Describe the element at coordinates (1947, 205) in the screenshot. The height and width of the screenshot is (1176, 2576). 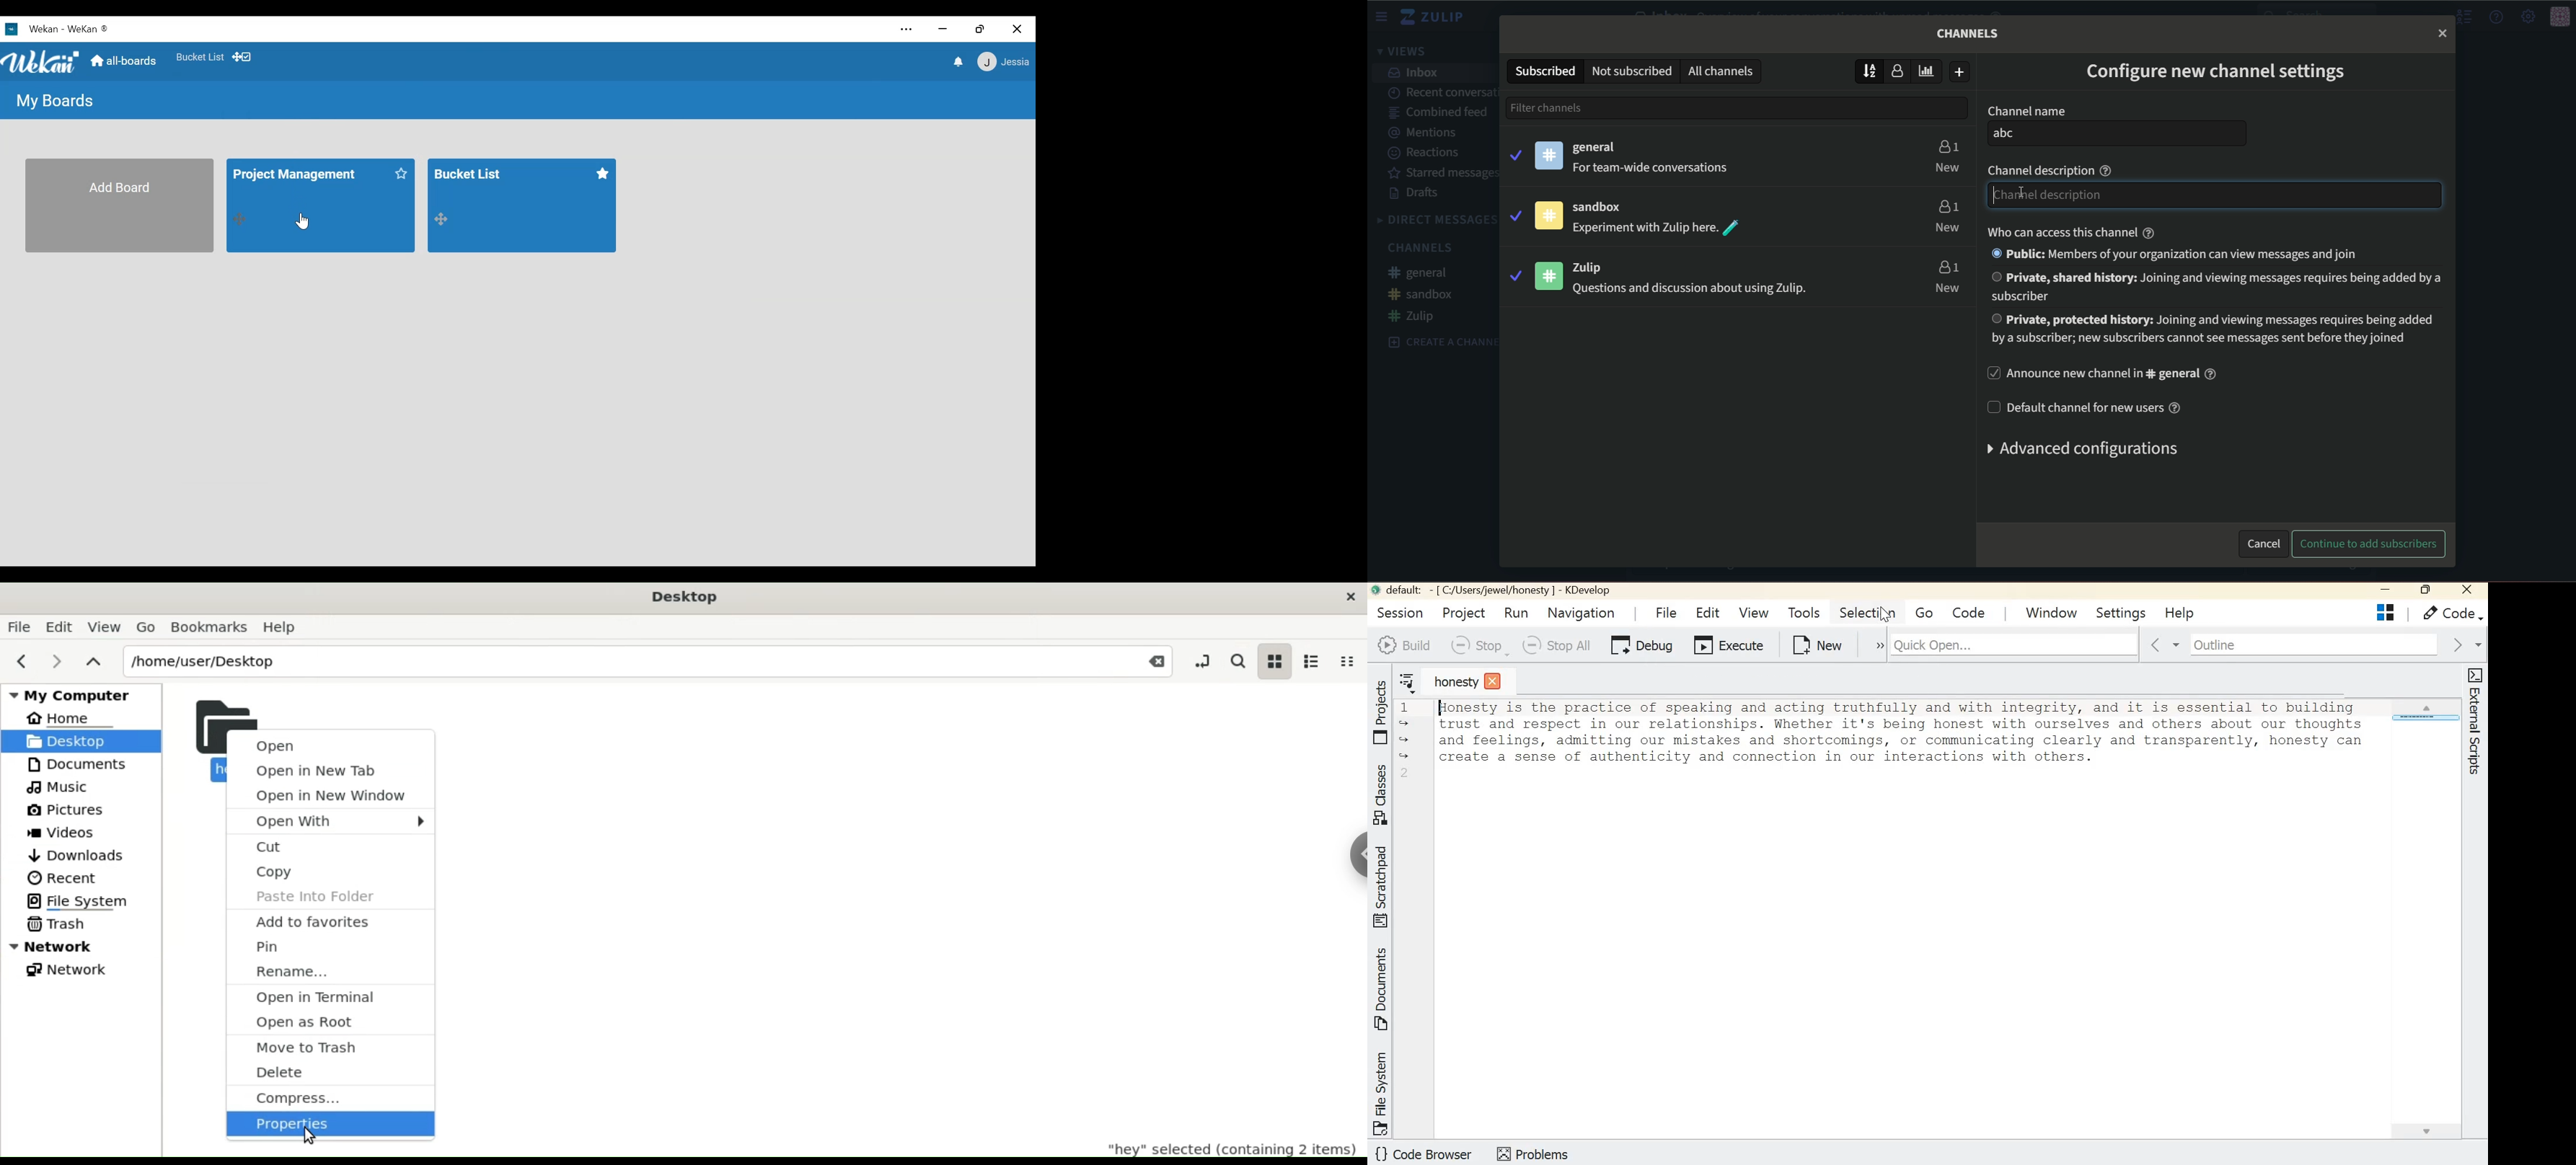
I see `users` at that location.